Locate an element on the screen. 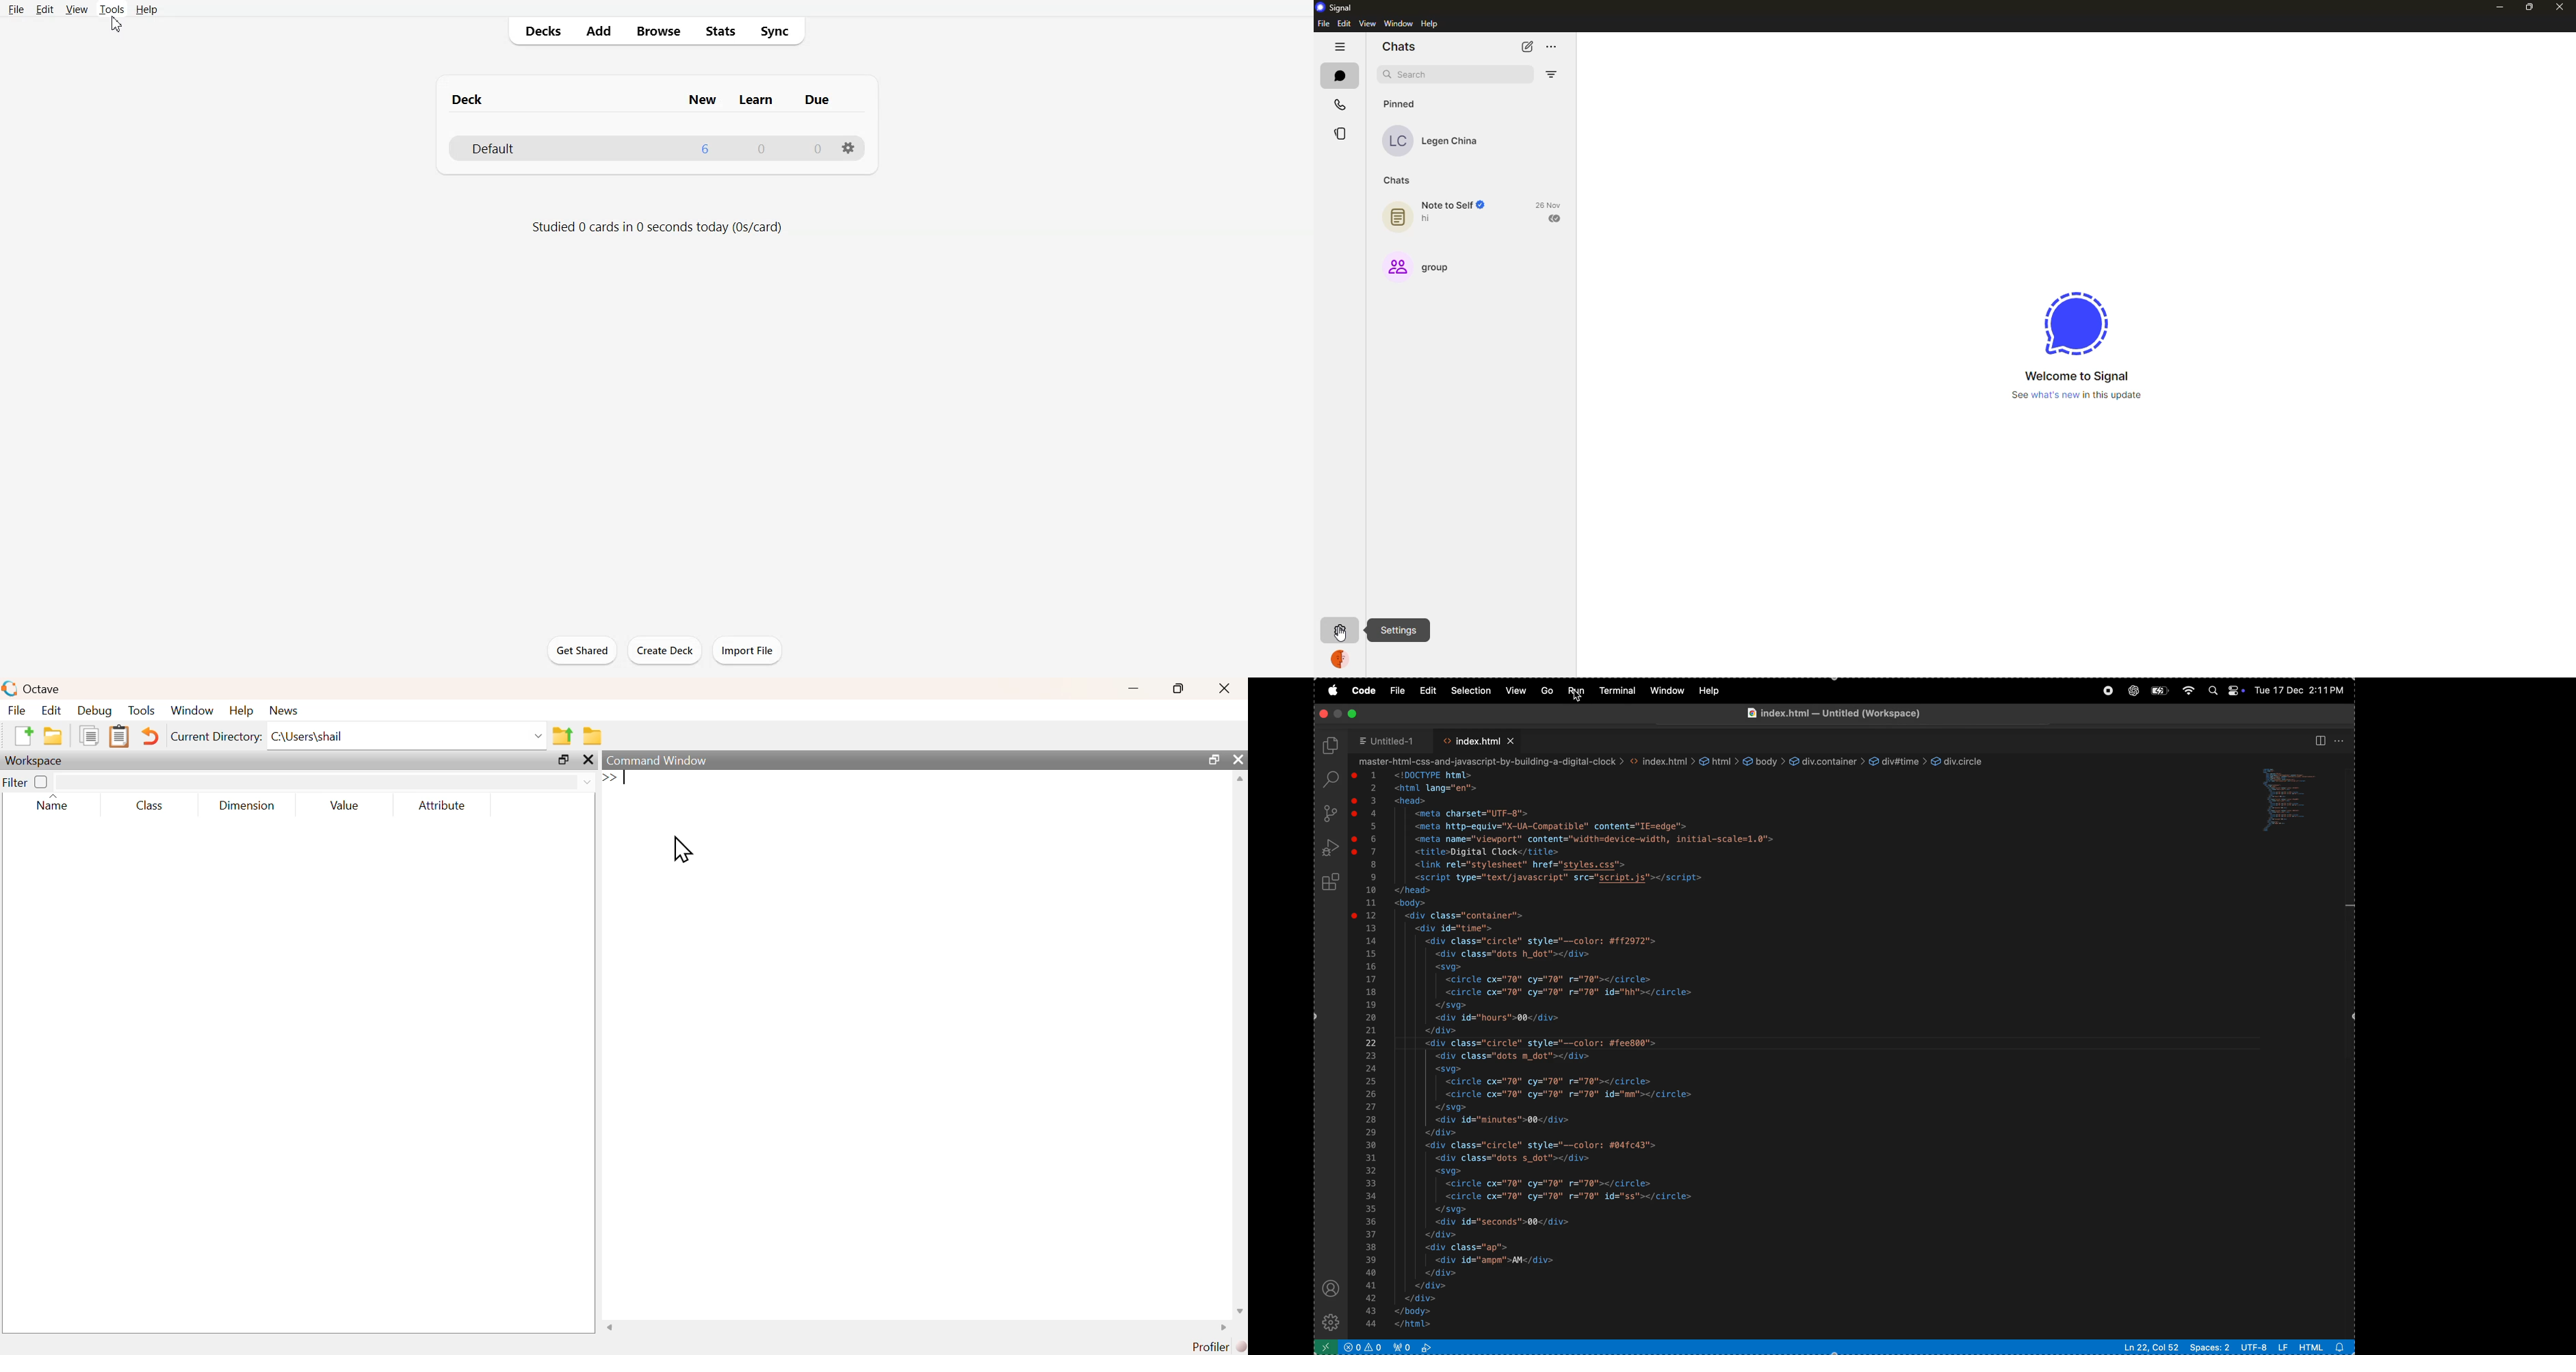  Undo is located at coordinates (150, 736).